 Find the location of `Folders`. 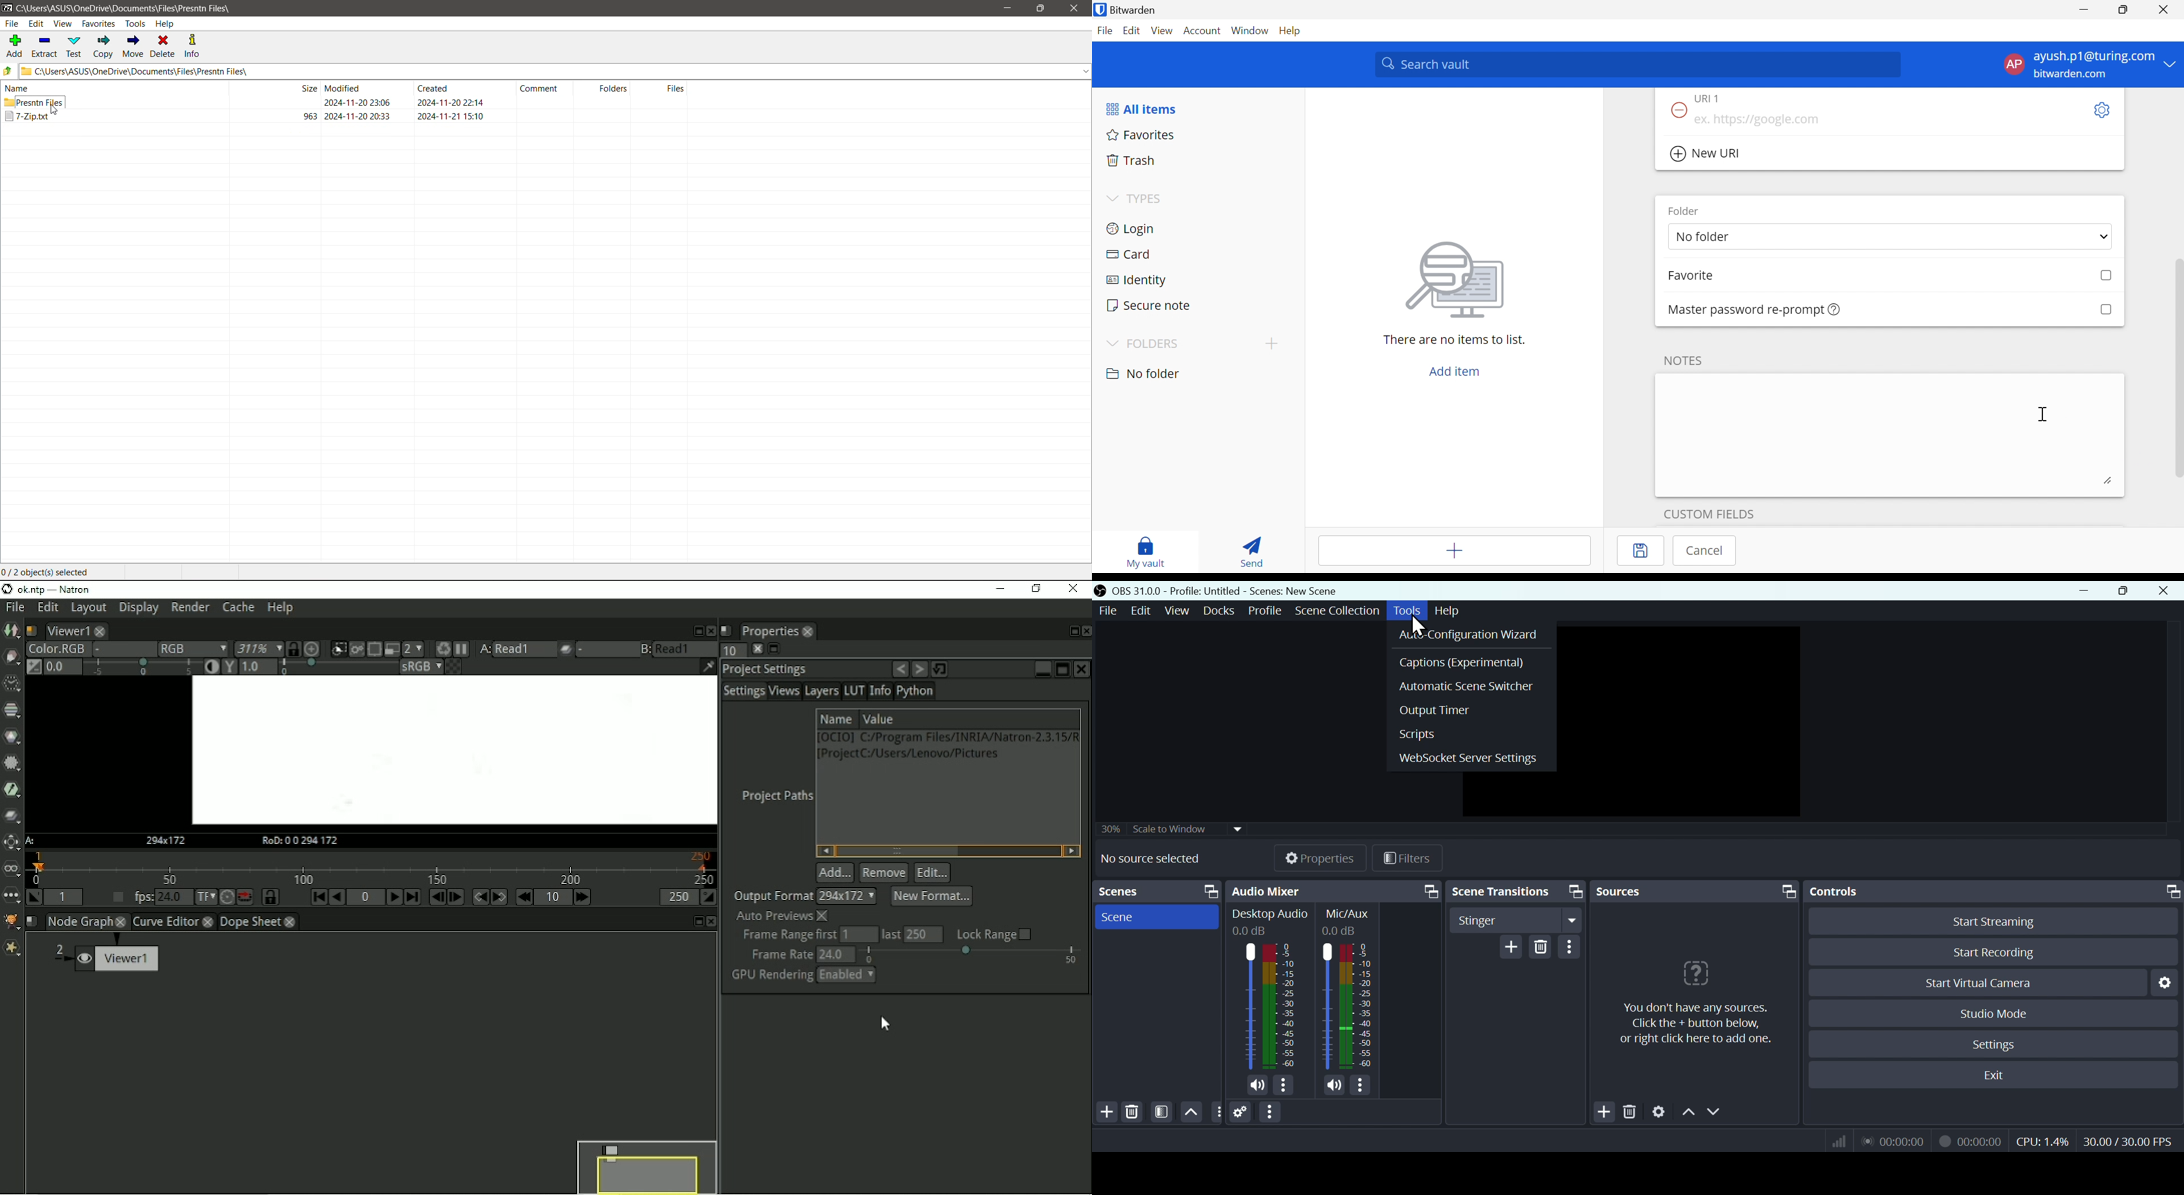

Folders is located at coordinates (609, 88).